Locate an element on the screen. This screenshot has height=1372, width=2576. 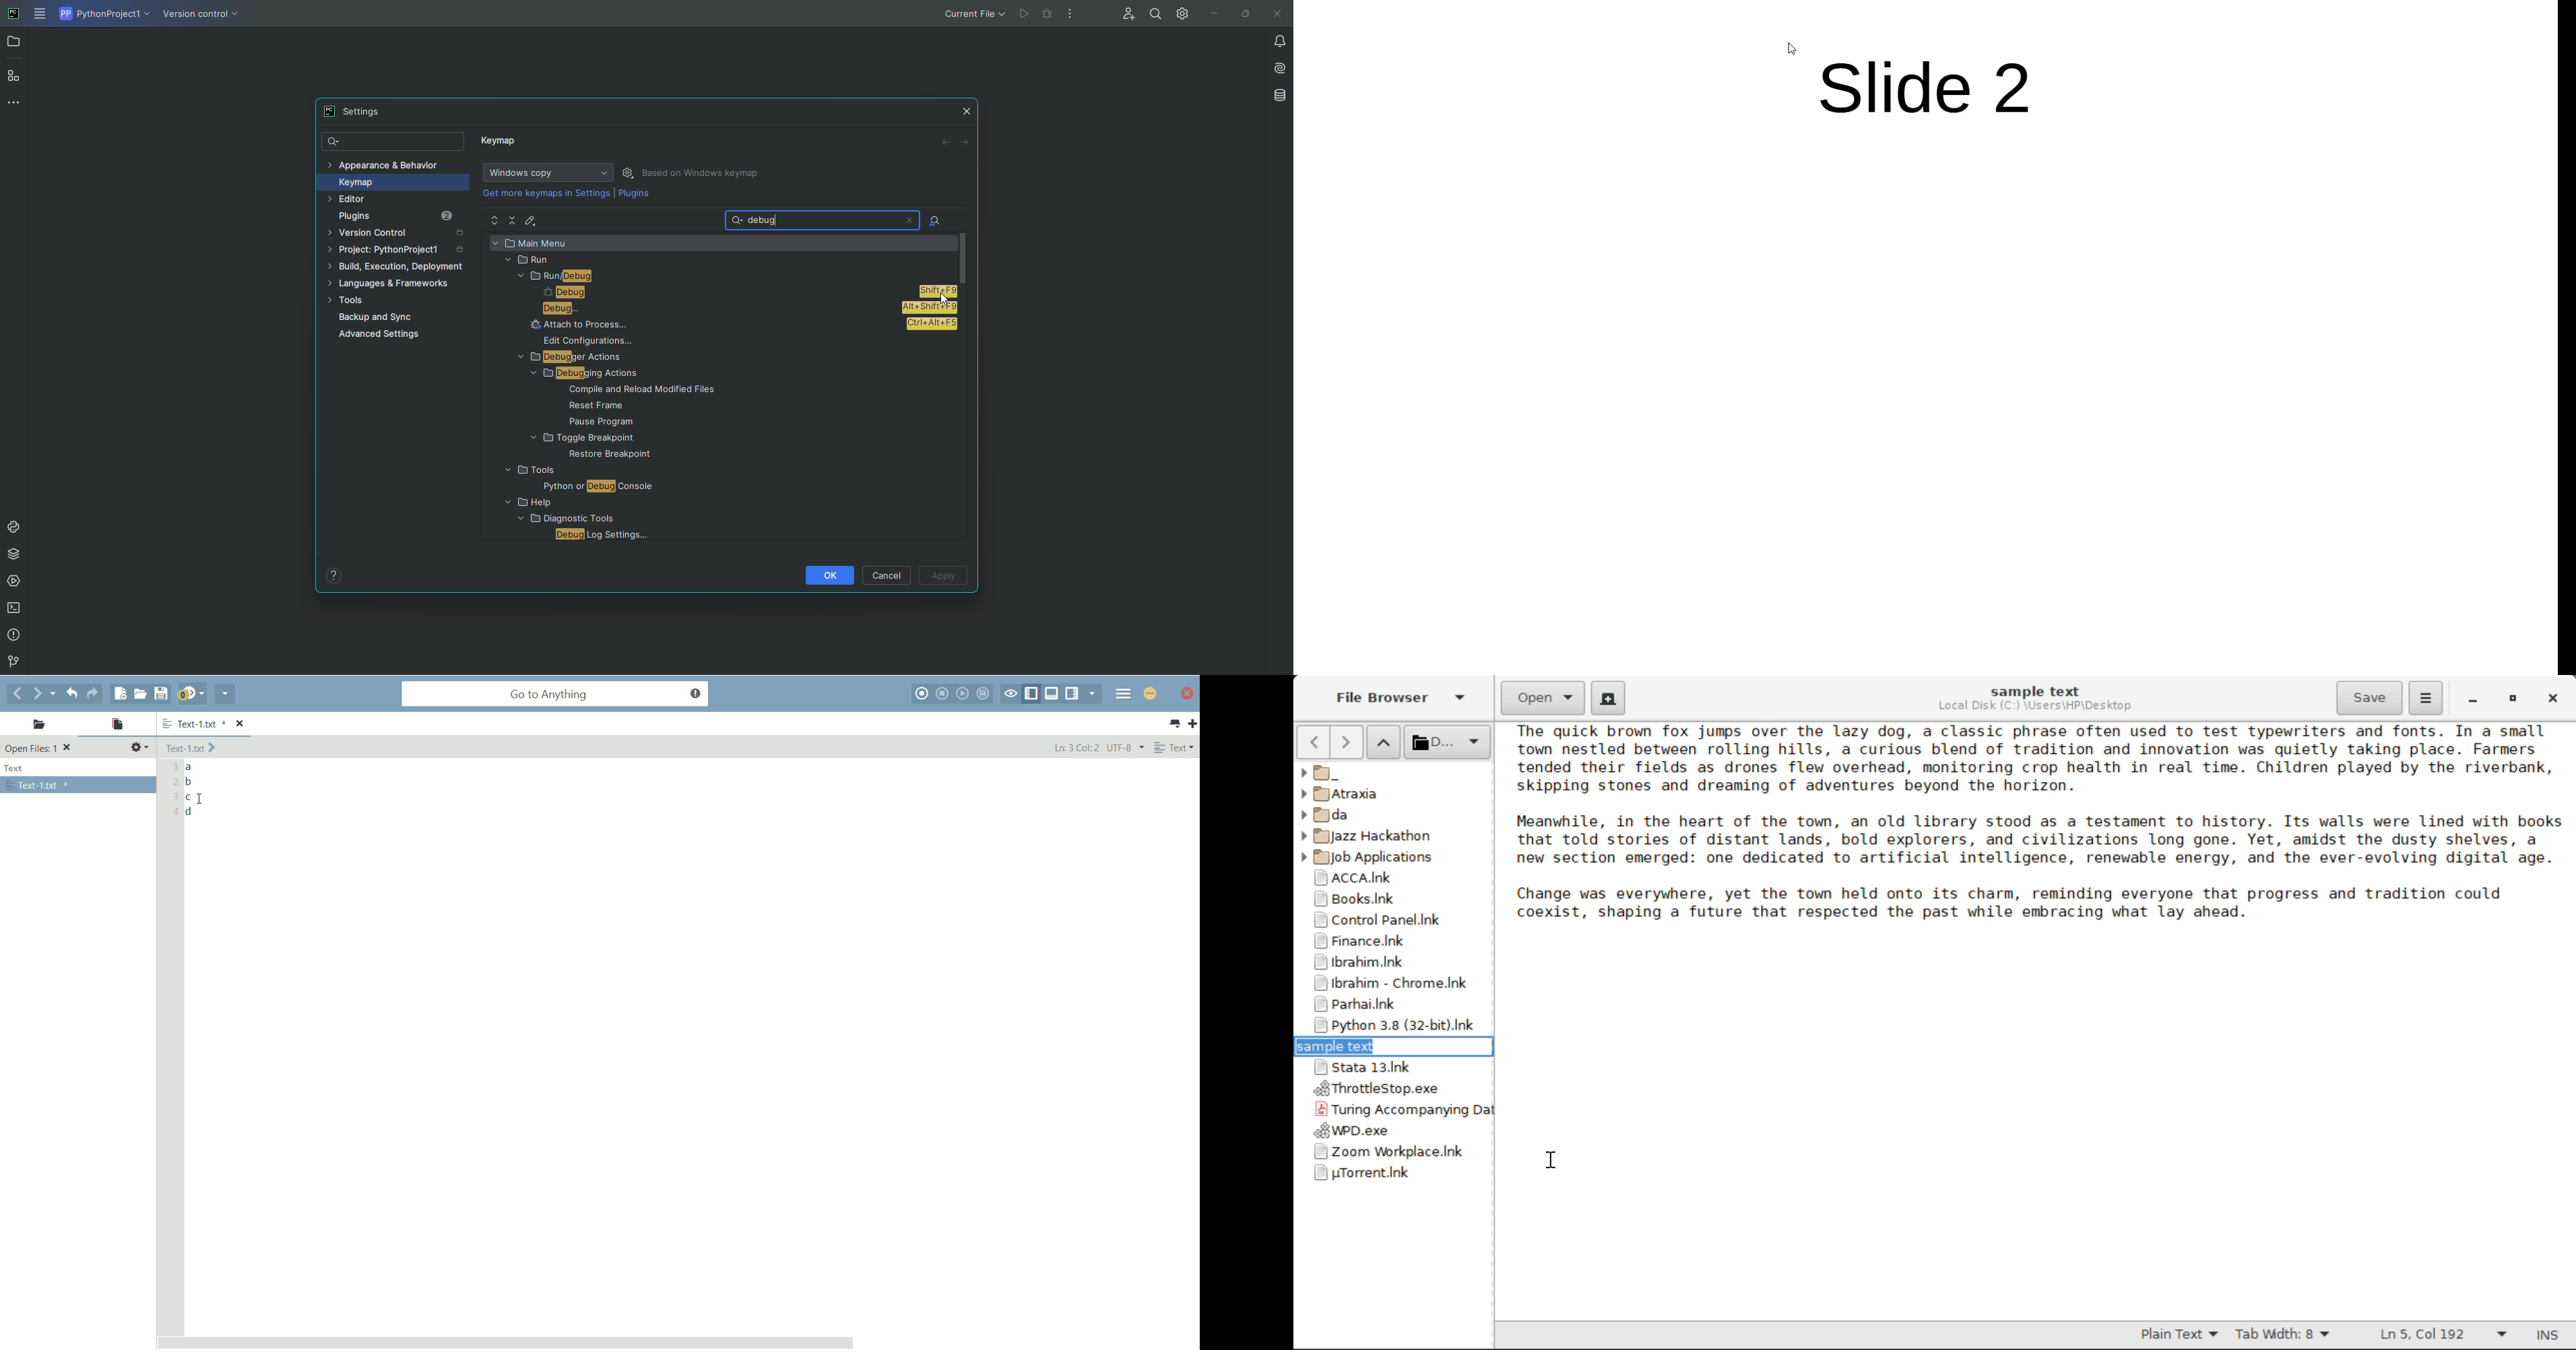
scroll bar is located at coordinates (965, 257).